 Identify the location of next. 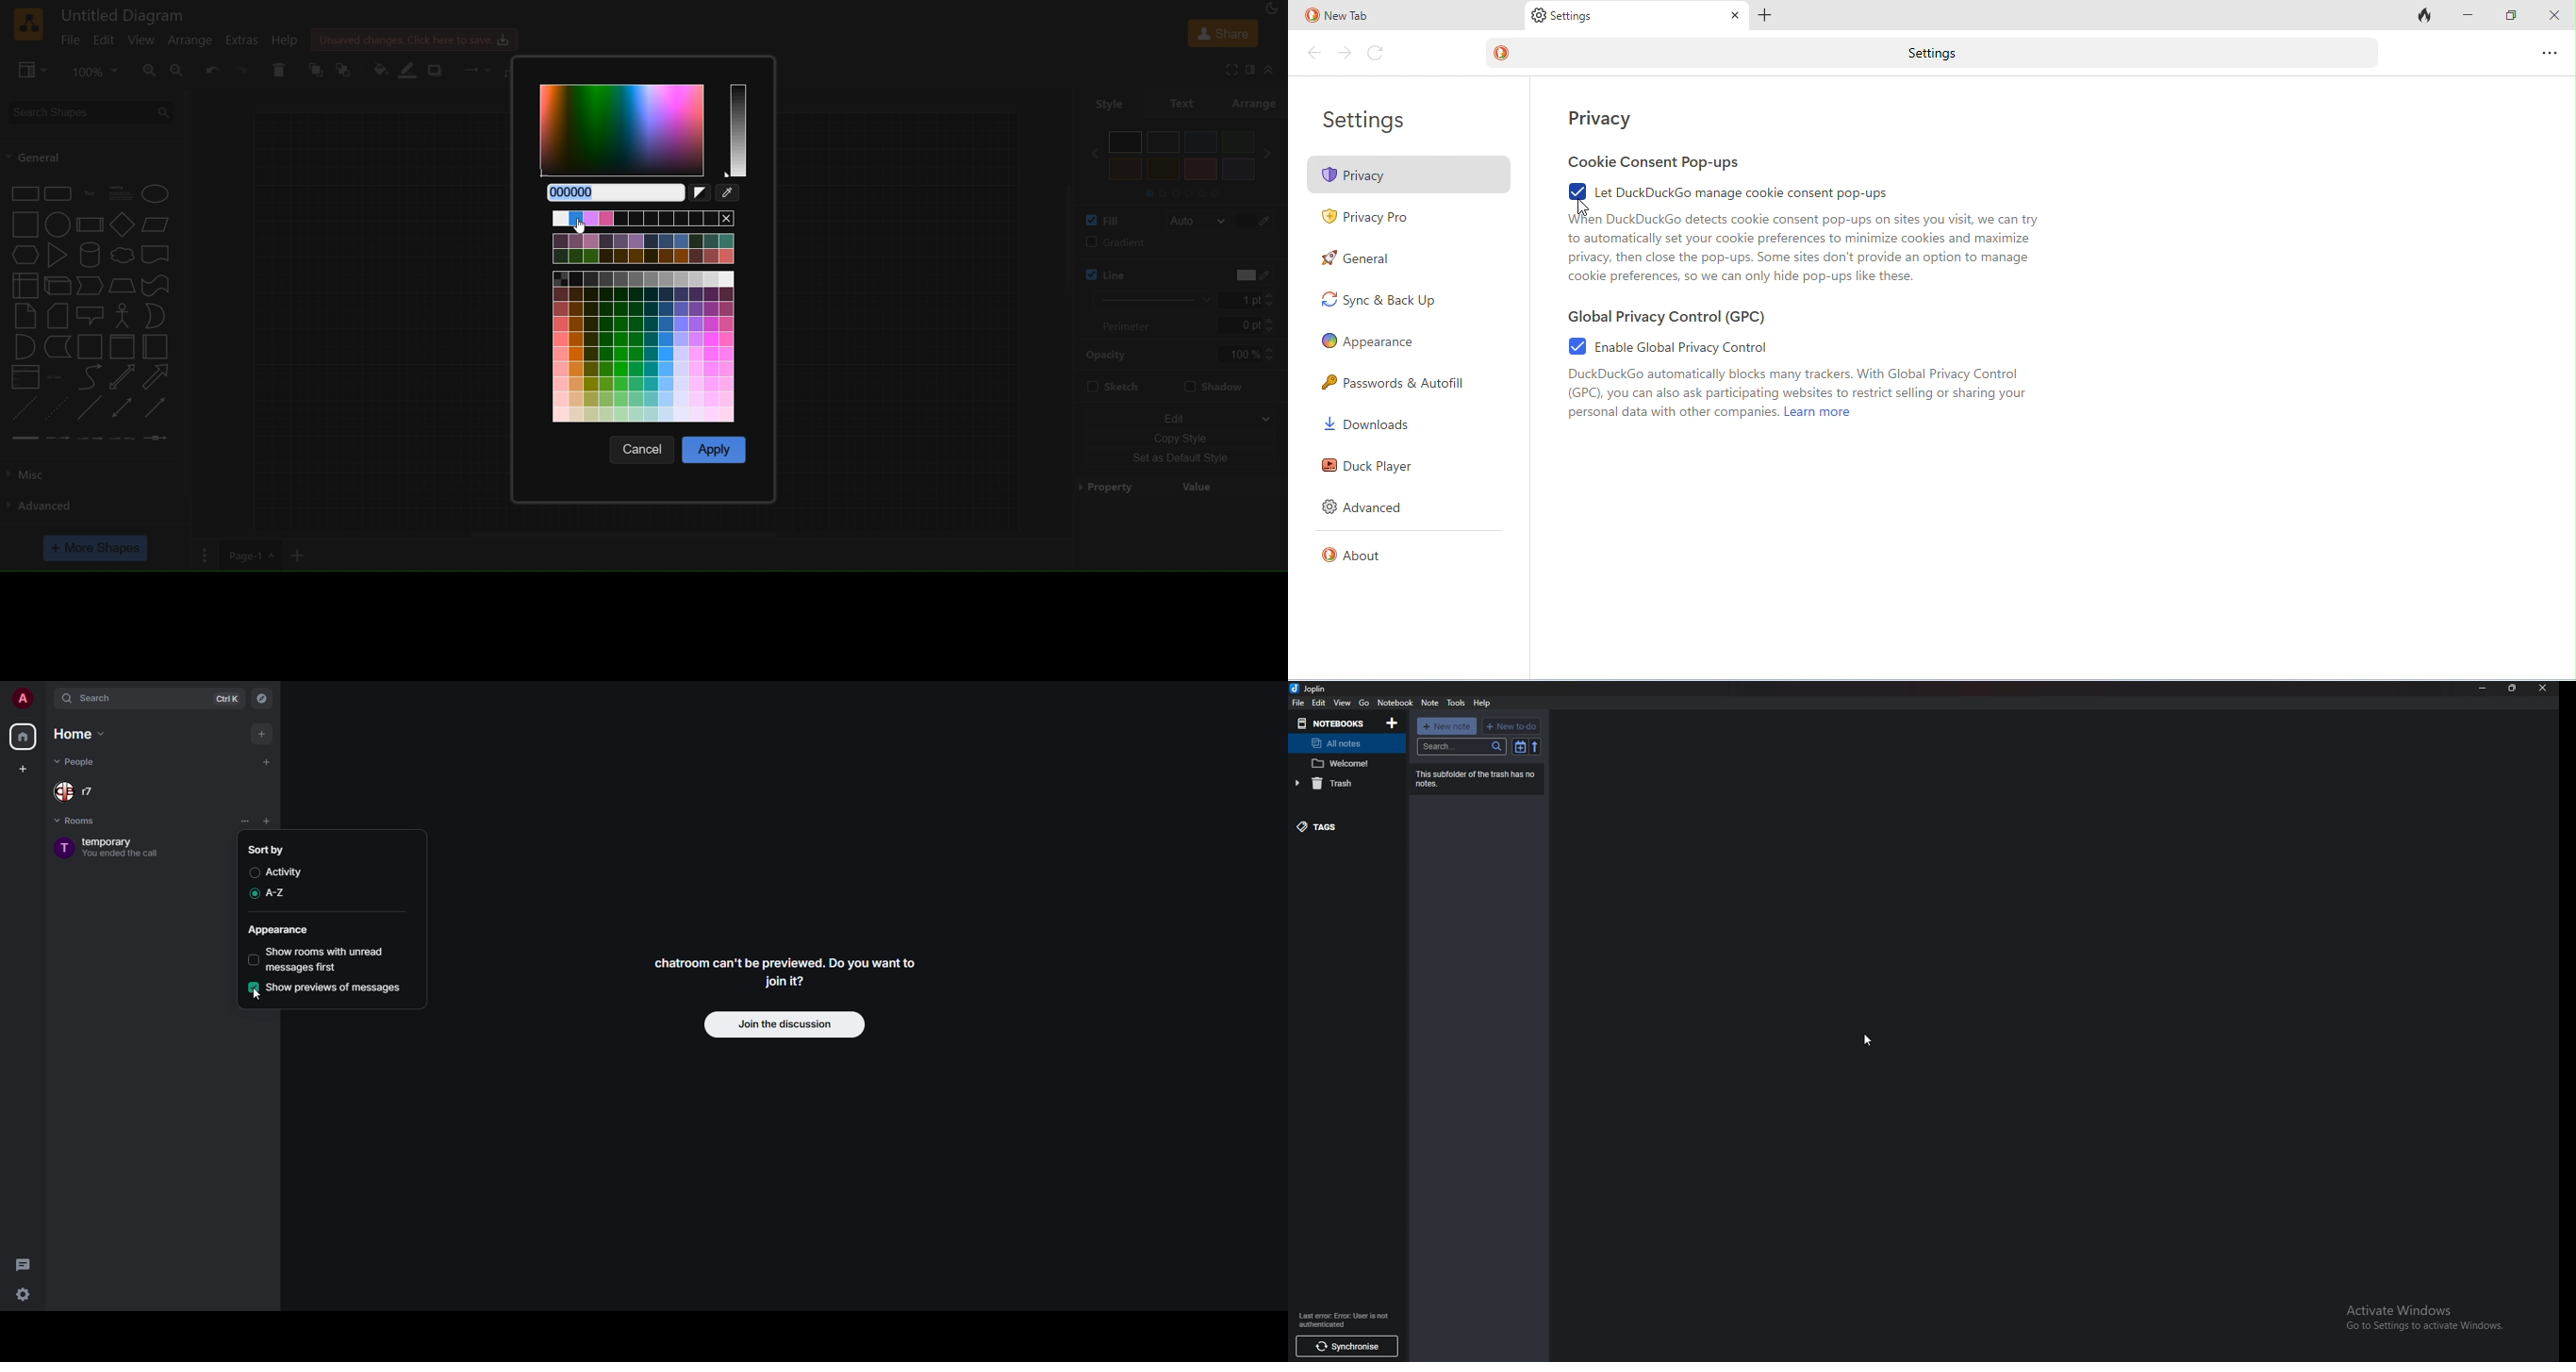
(1272, 154).